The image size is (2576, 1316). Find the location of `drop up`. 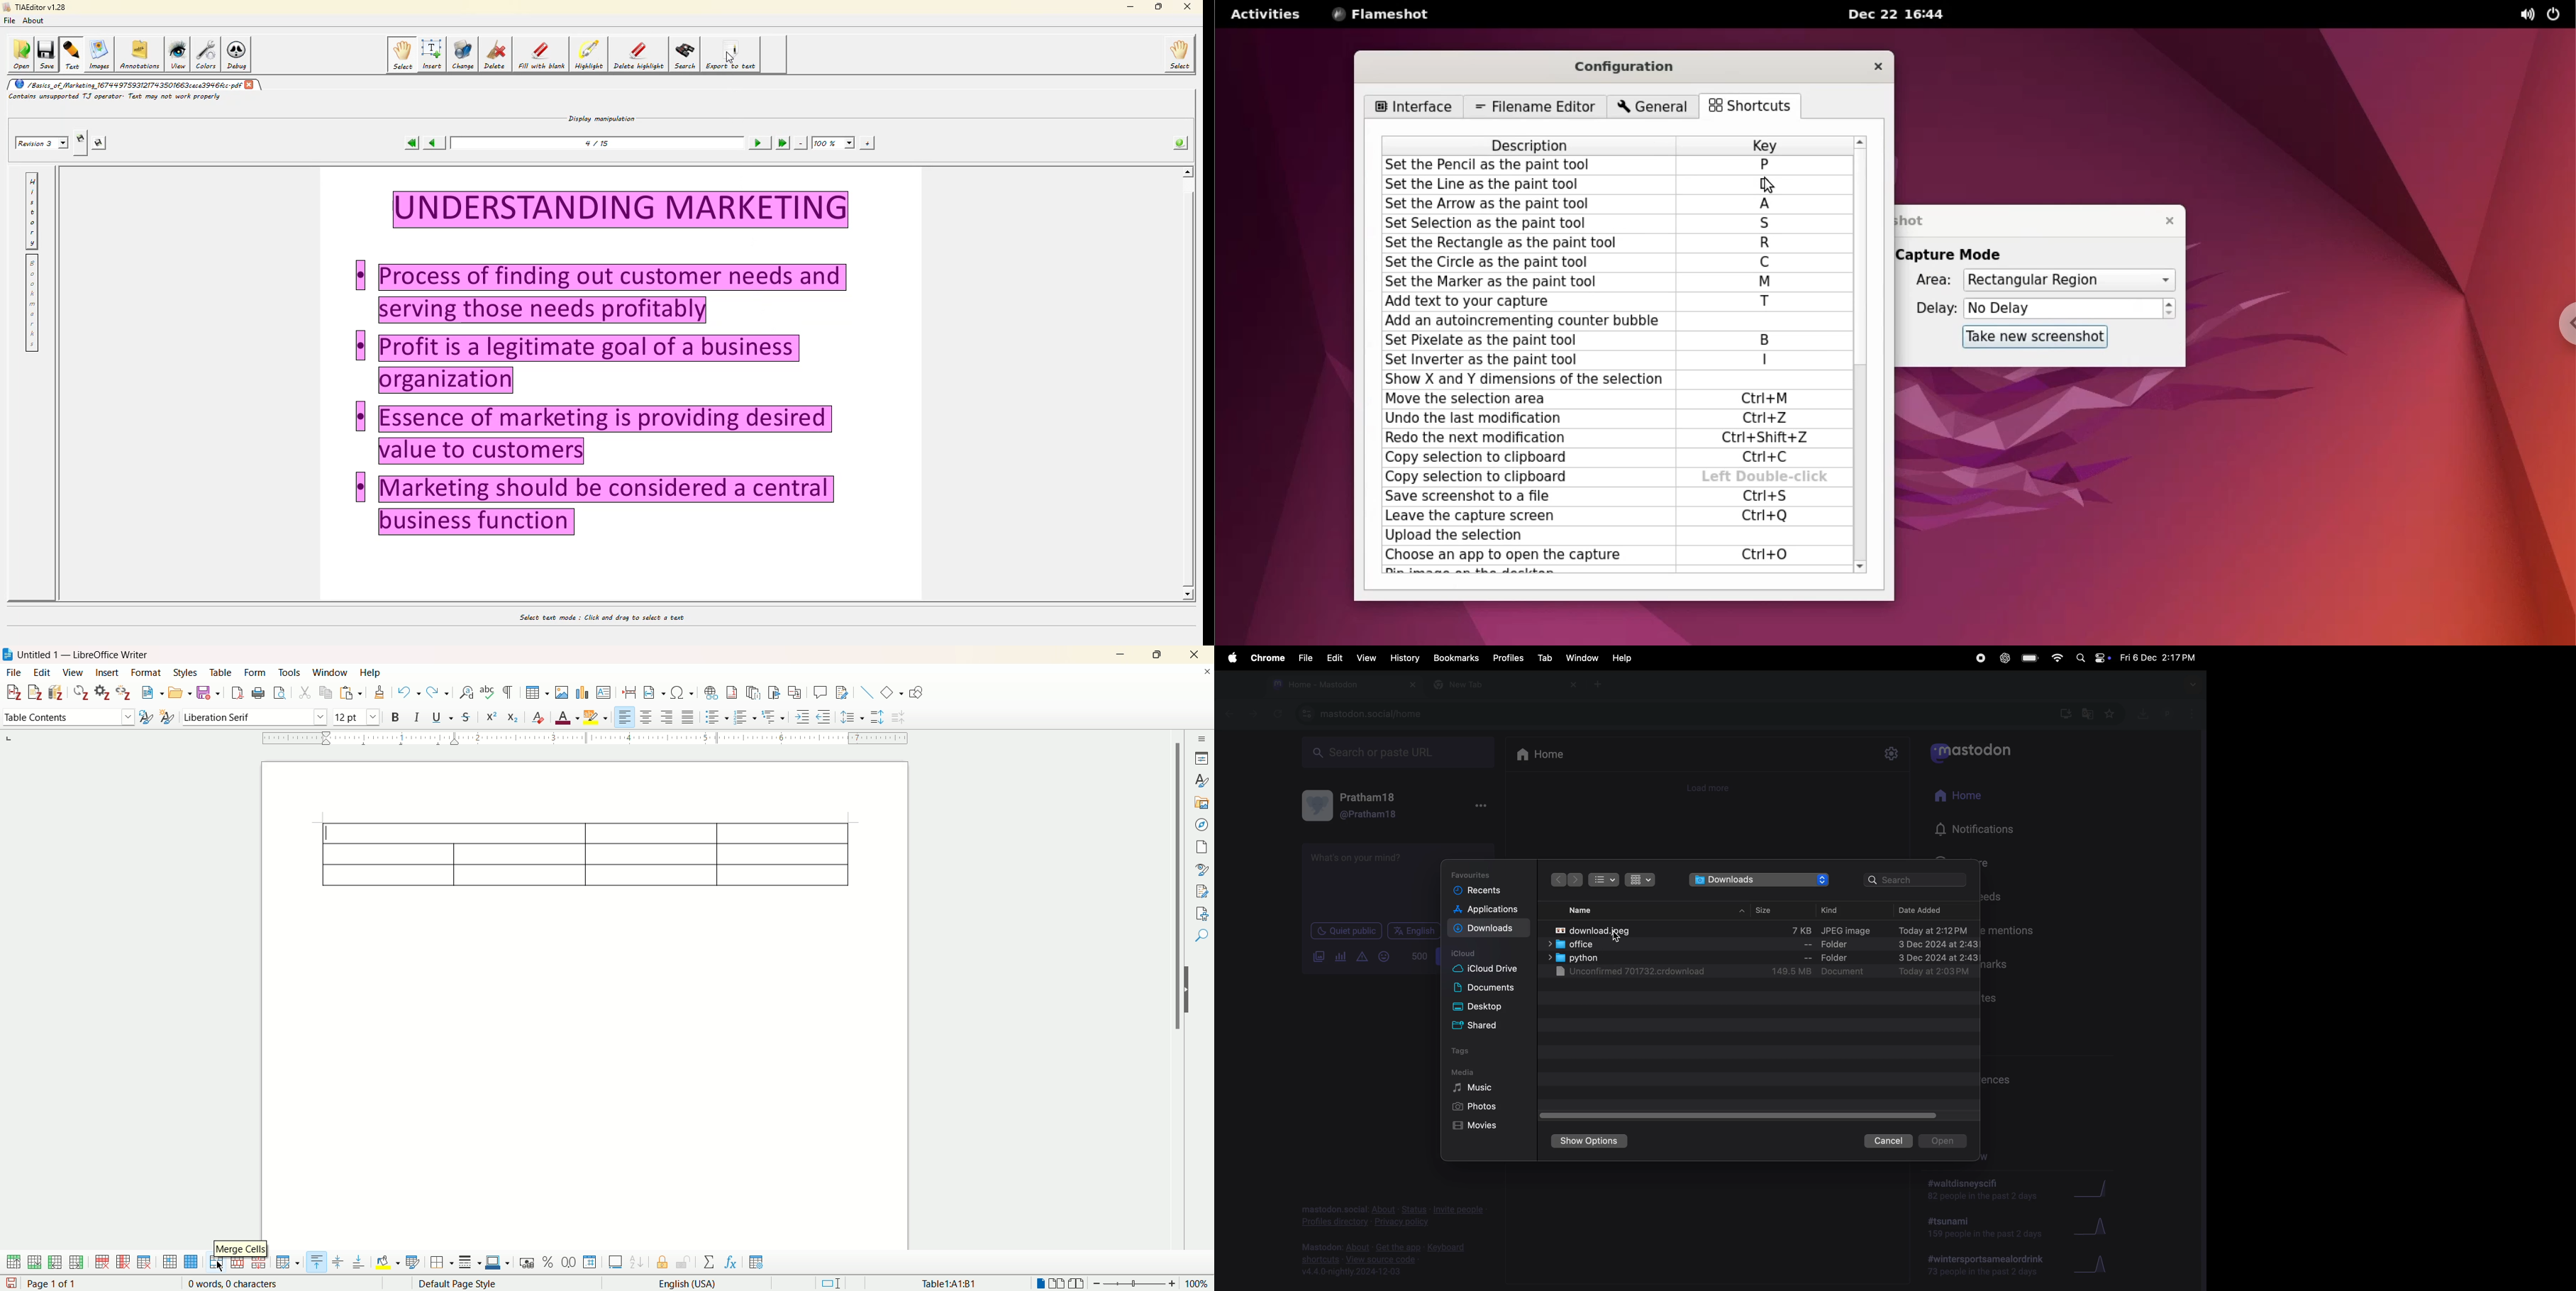

drop up is located at coordinates (1743, 909).